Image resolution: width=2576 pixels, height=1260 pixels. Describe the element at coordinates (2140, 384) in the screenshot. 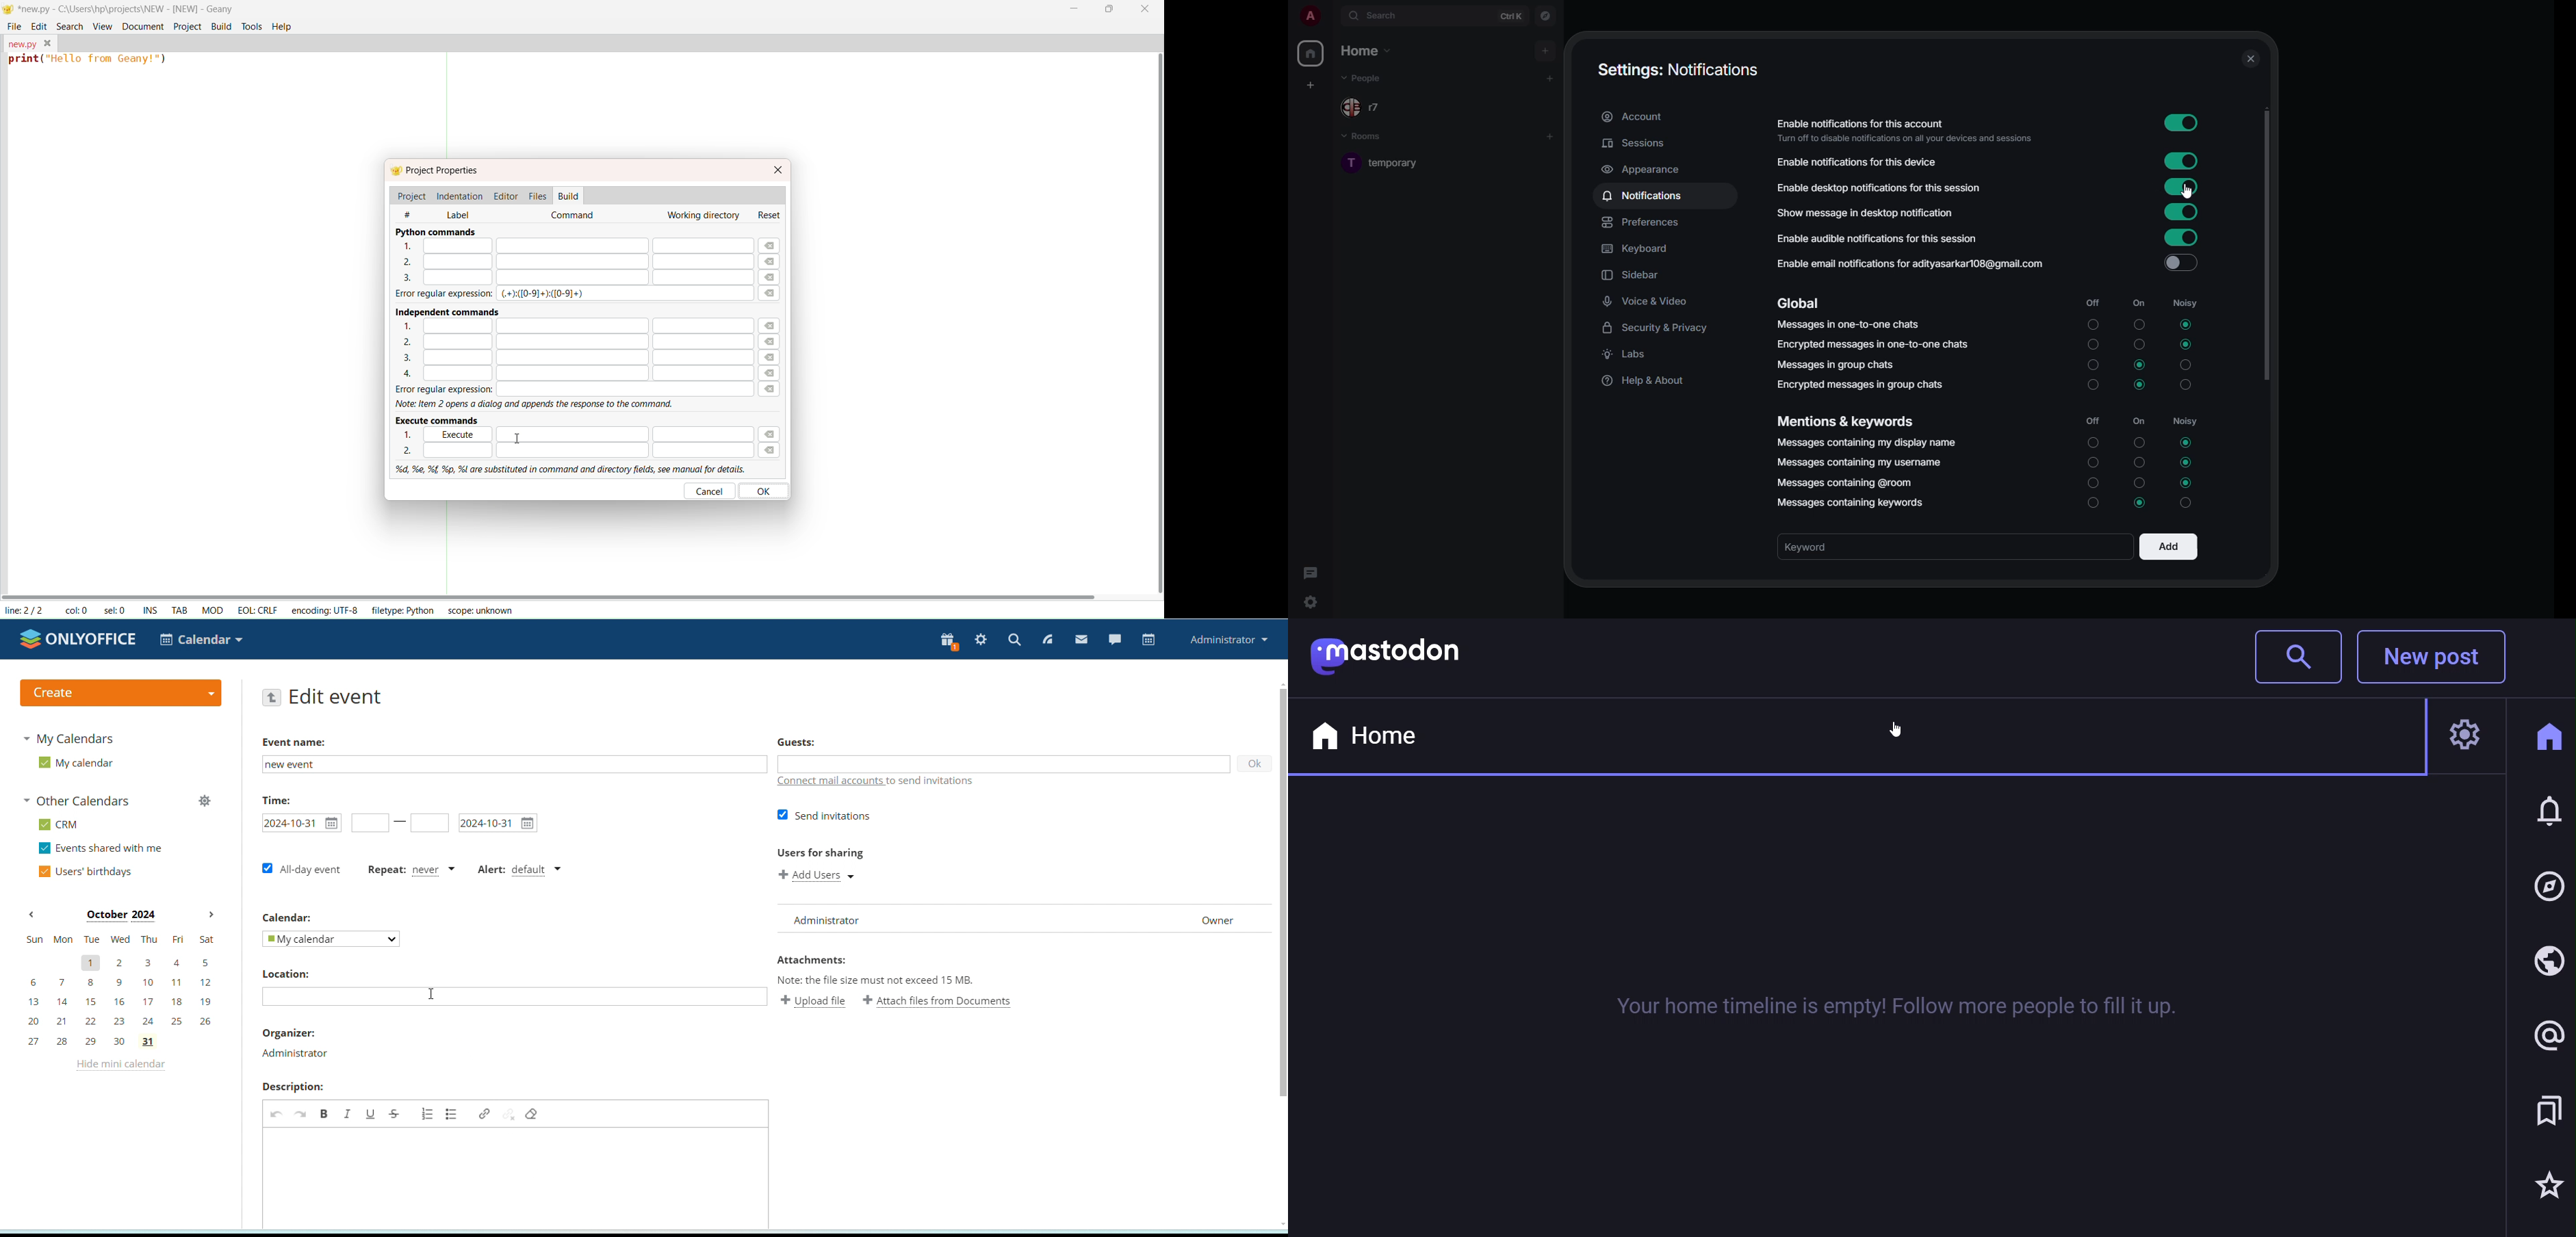

I see `selected` at that location.